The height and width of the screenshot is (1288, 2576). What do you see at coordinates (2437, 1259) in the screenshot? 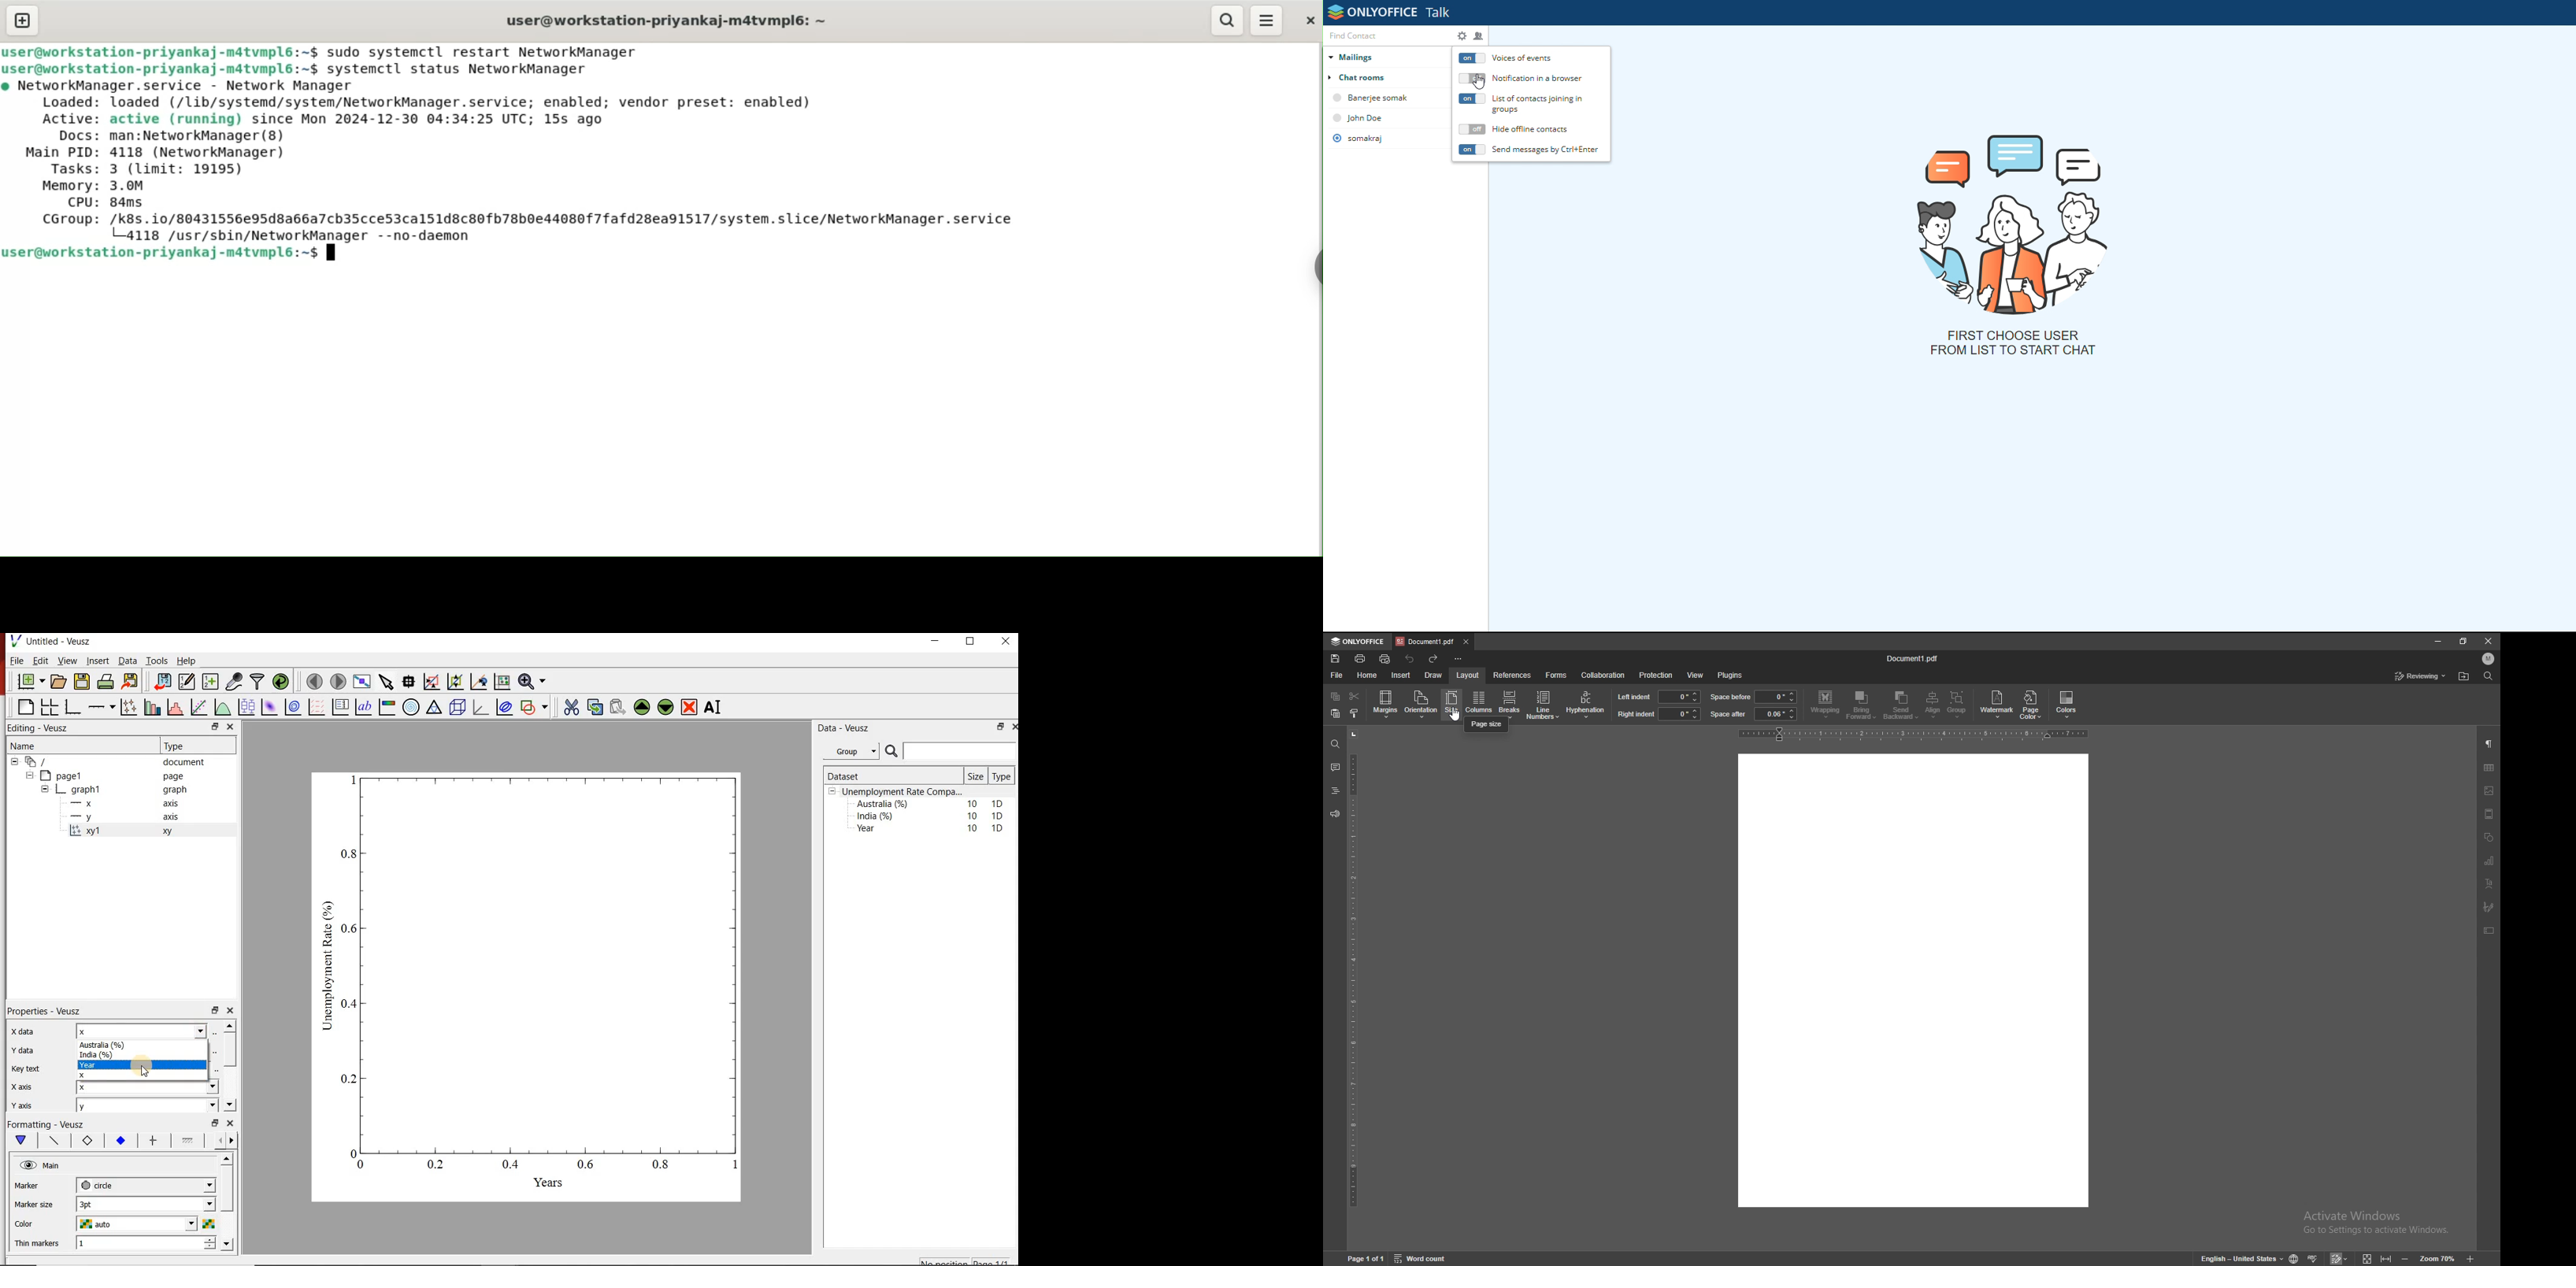
I see `zoom 70%` at bounding box center [2437, 1259].